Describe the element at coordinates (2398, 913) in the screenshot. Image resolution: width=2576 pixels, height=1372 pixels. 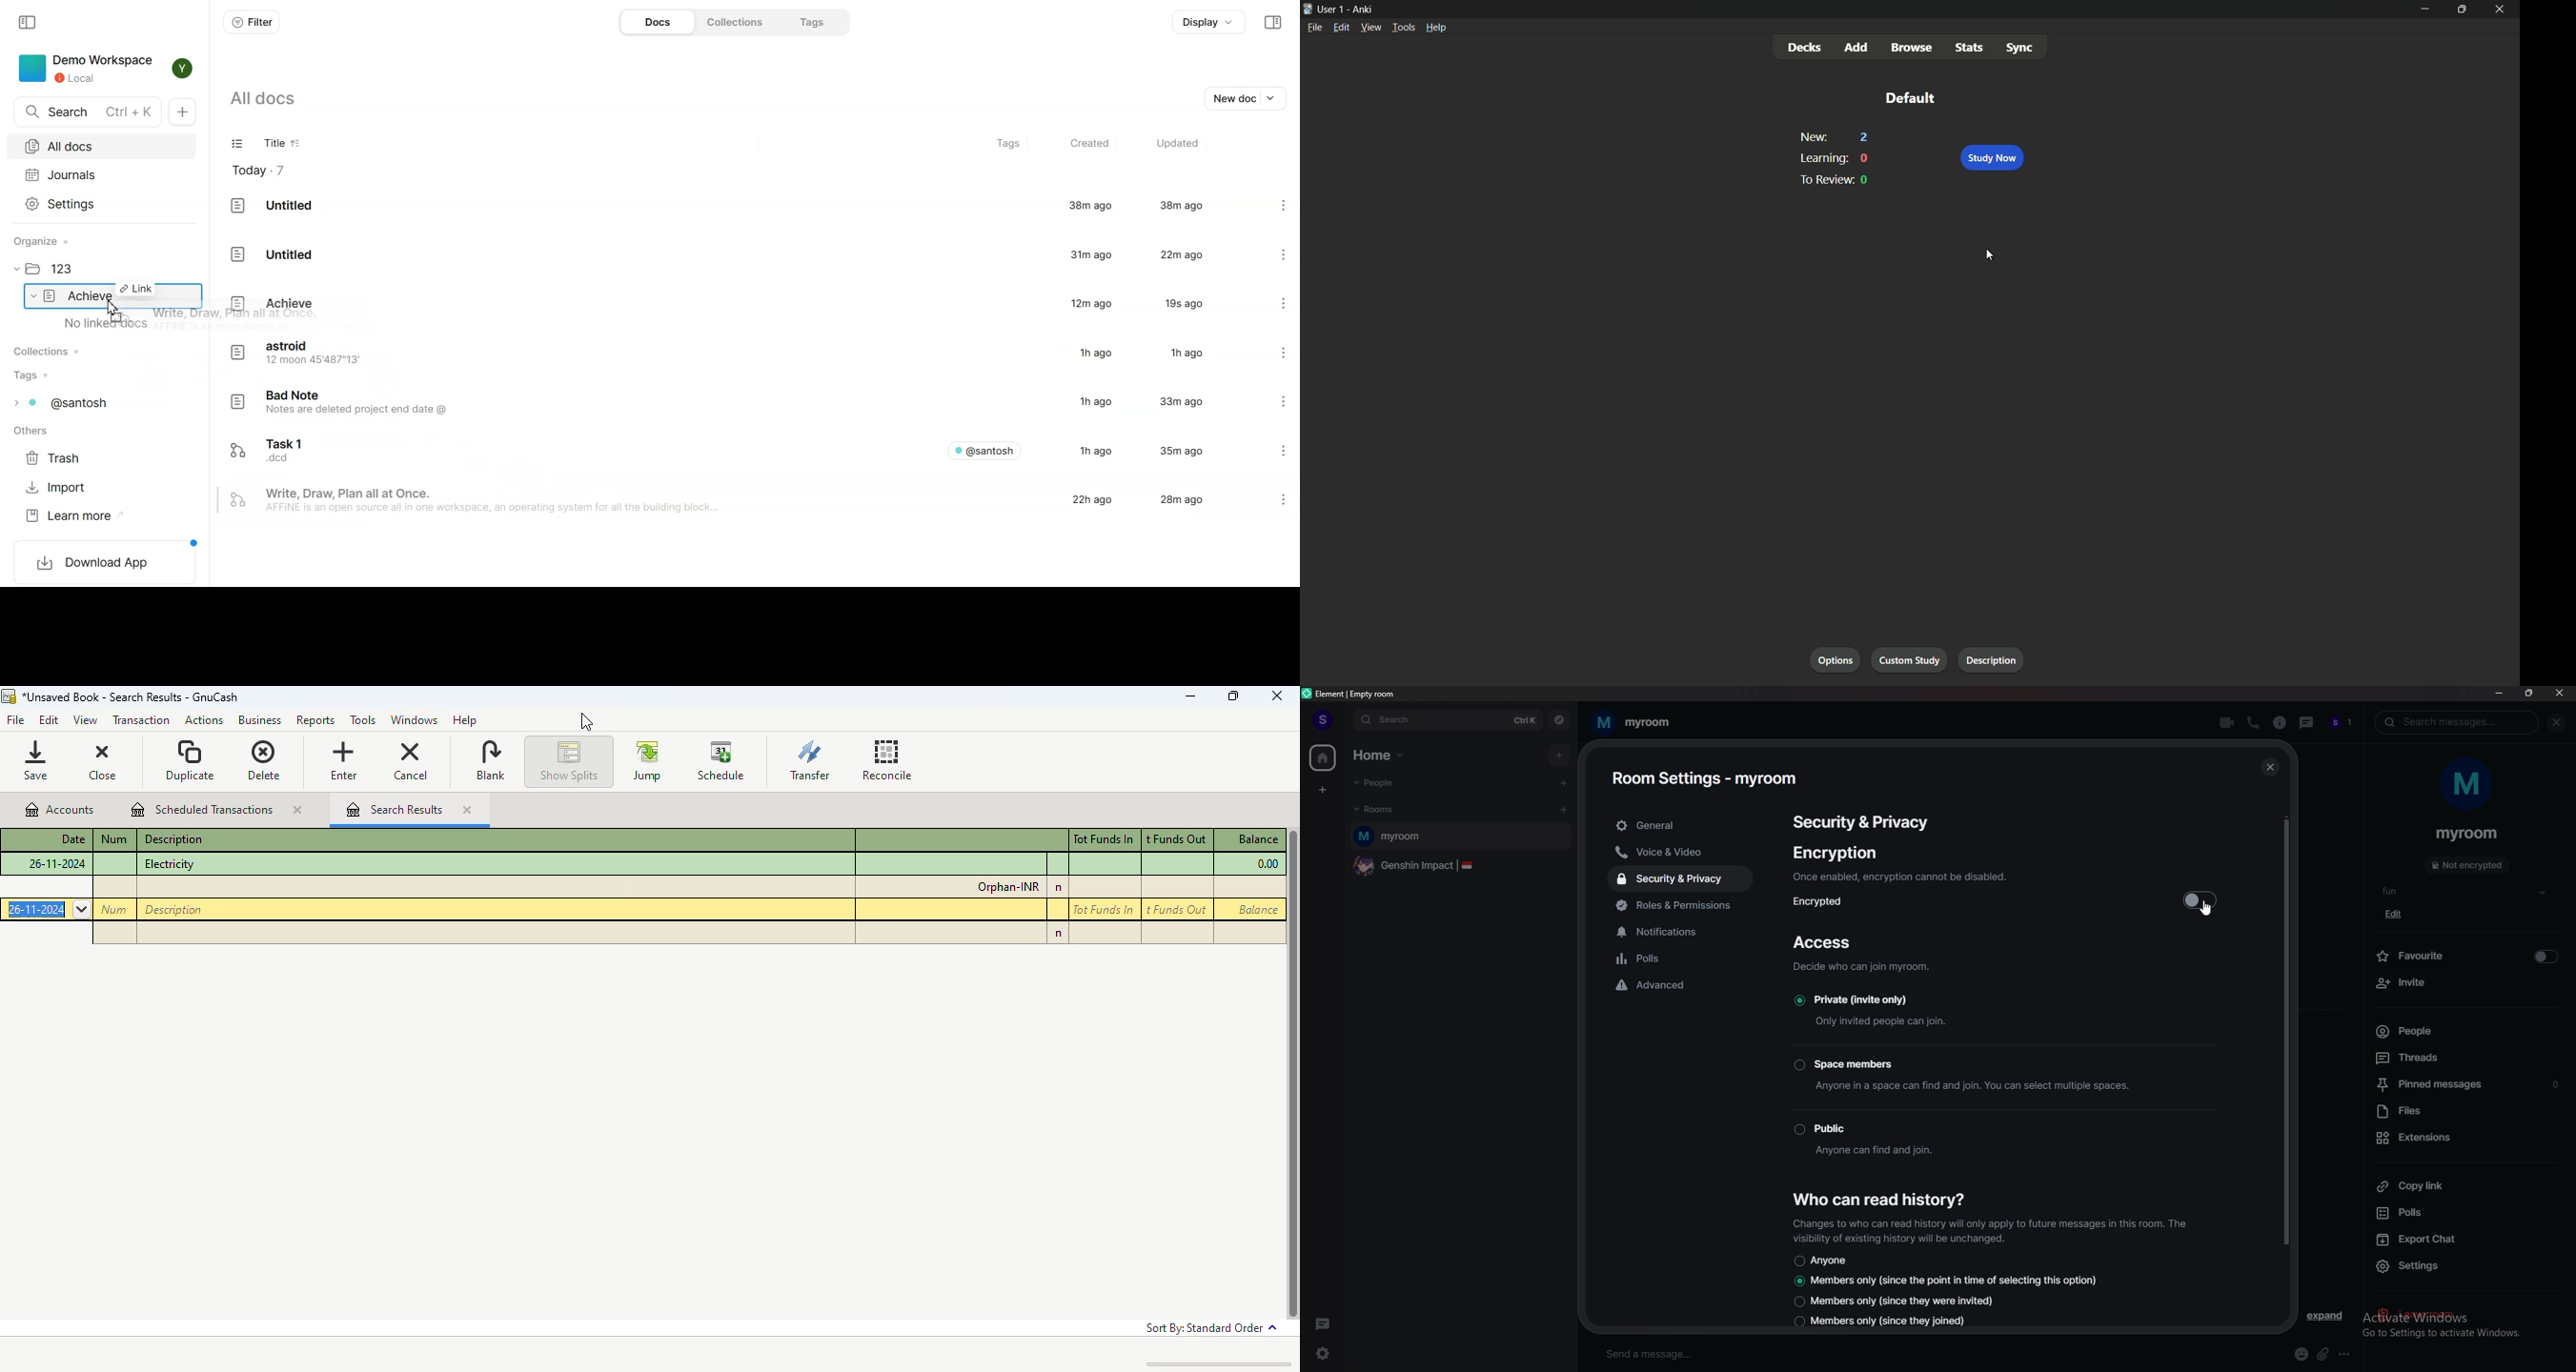
I see `edit` at that location.